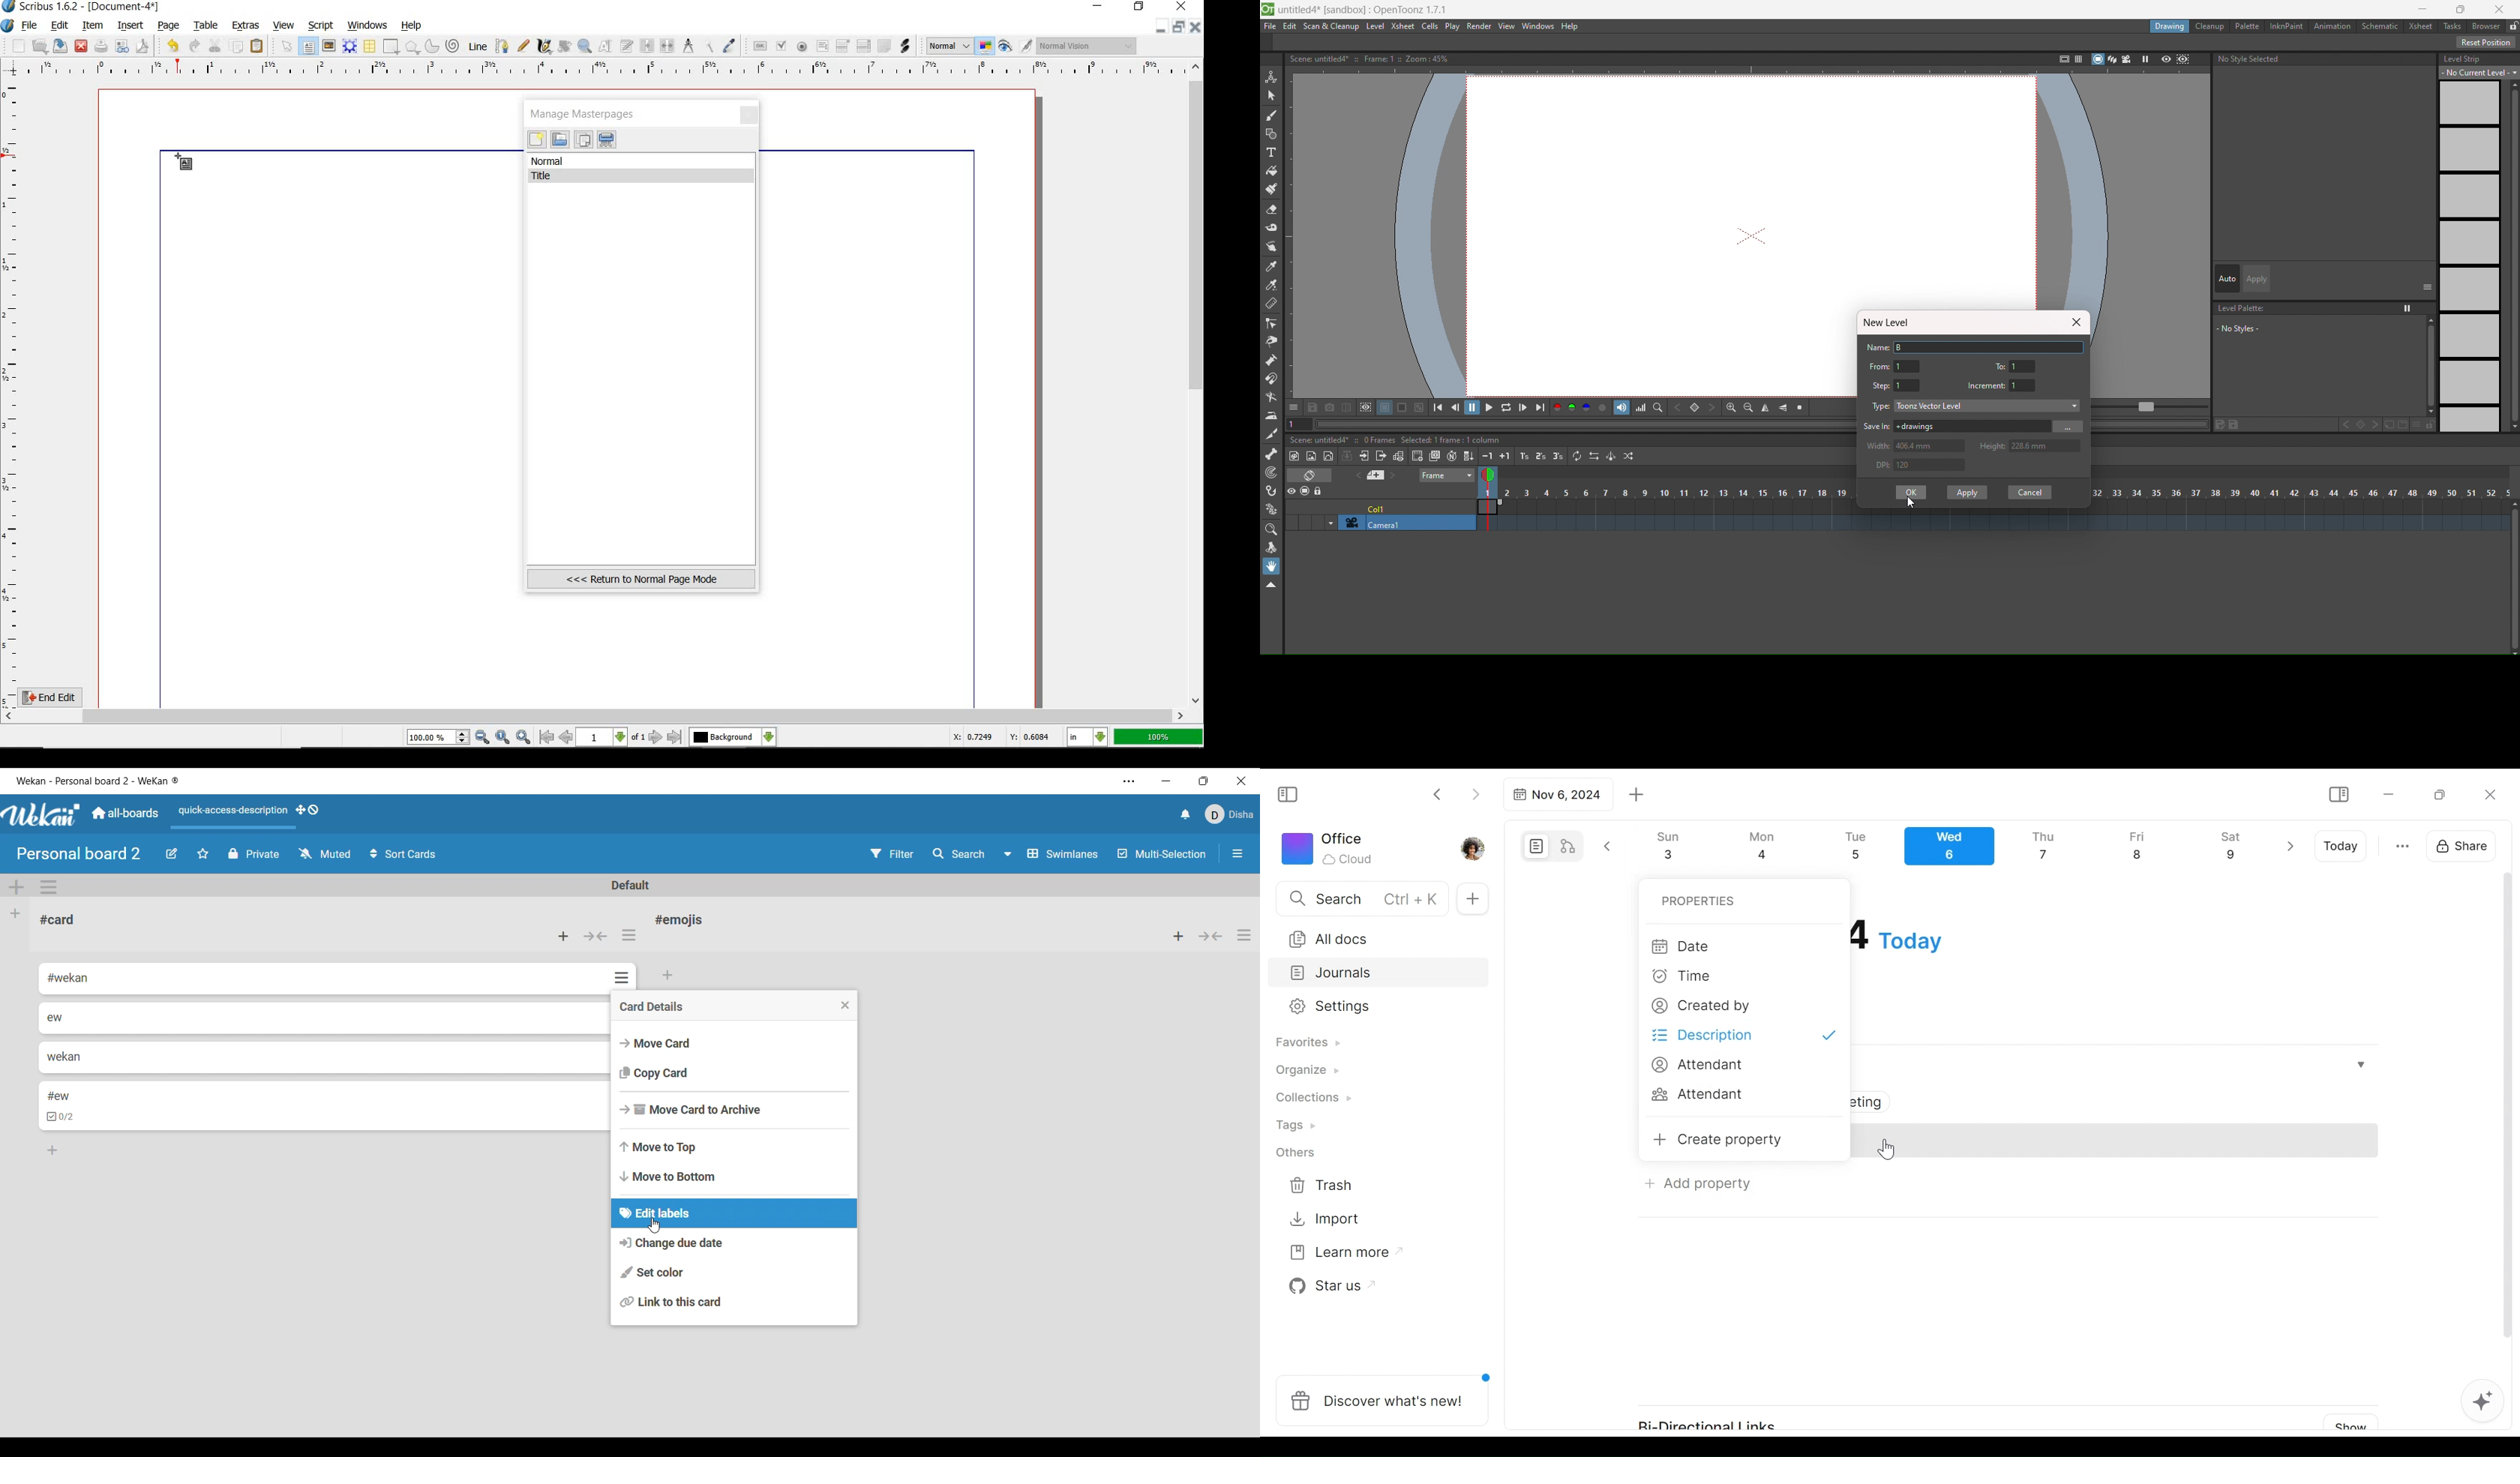 The height and width of the screenshot is (1484, 2520). Describe the element at coordinates (607, 47) in the screenshot. I see `edit contents of frame` at that location.